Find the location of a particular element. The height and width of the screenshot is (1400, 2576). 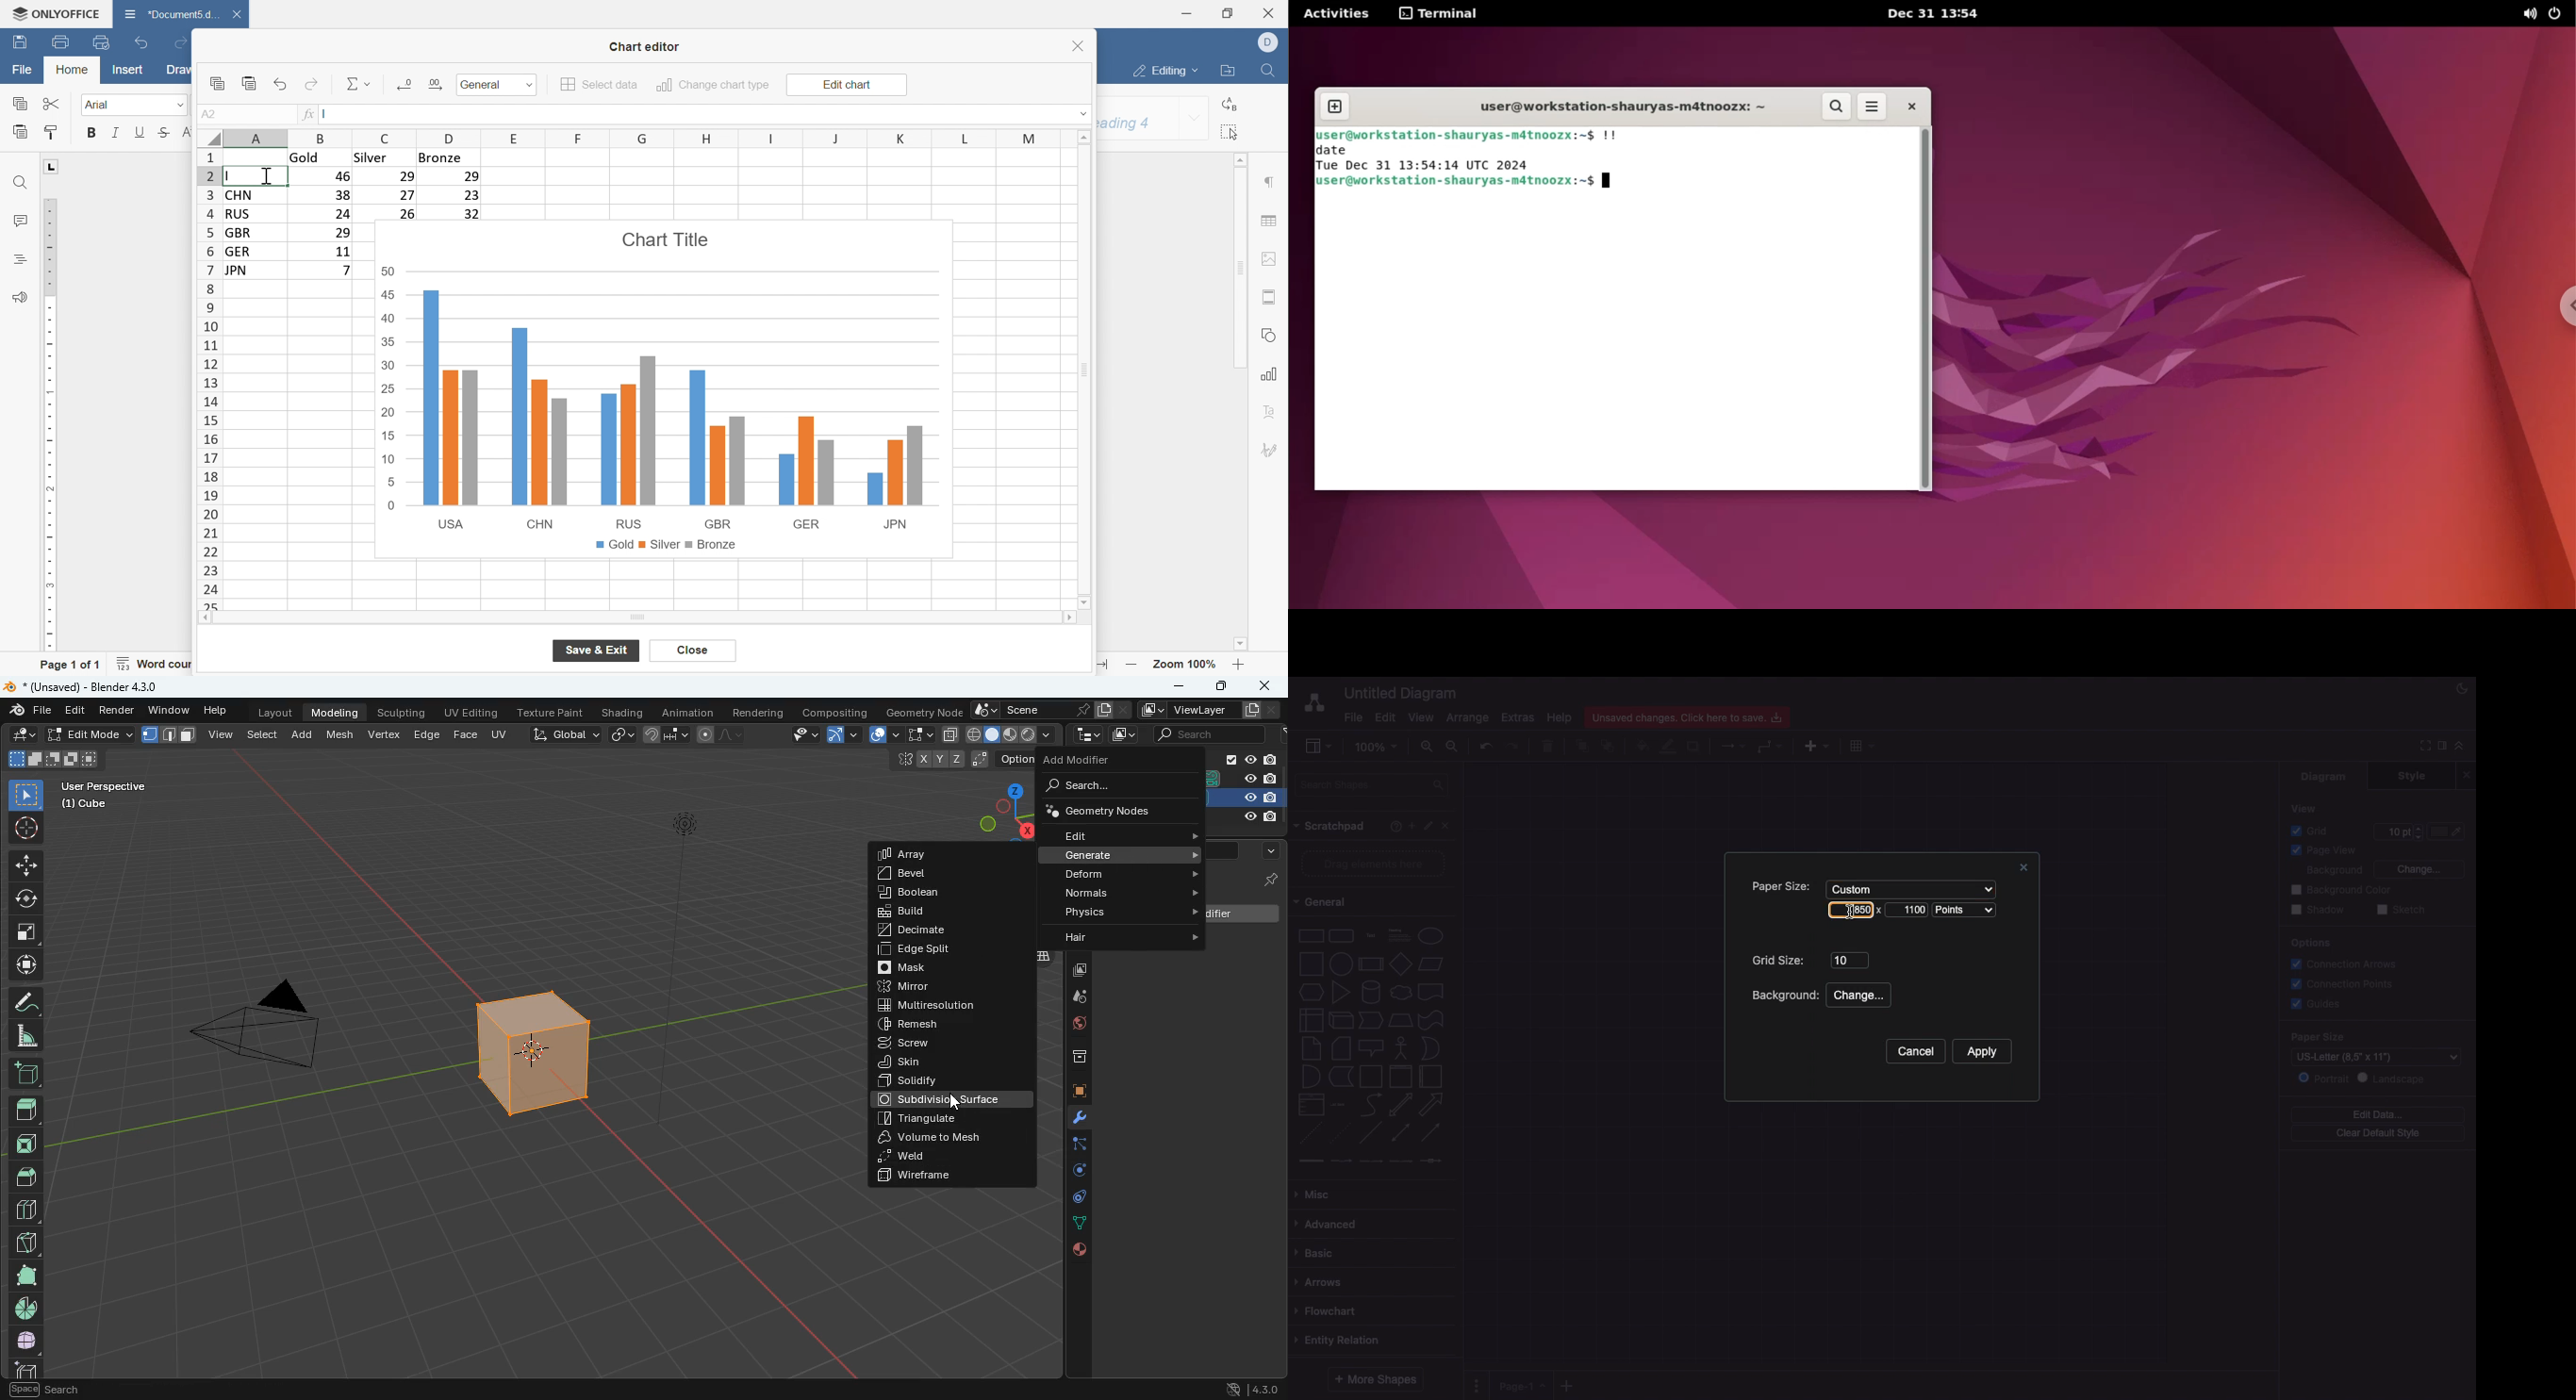

Points  is located at coordinates (1968, 911).